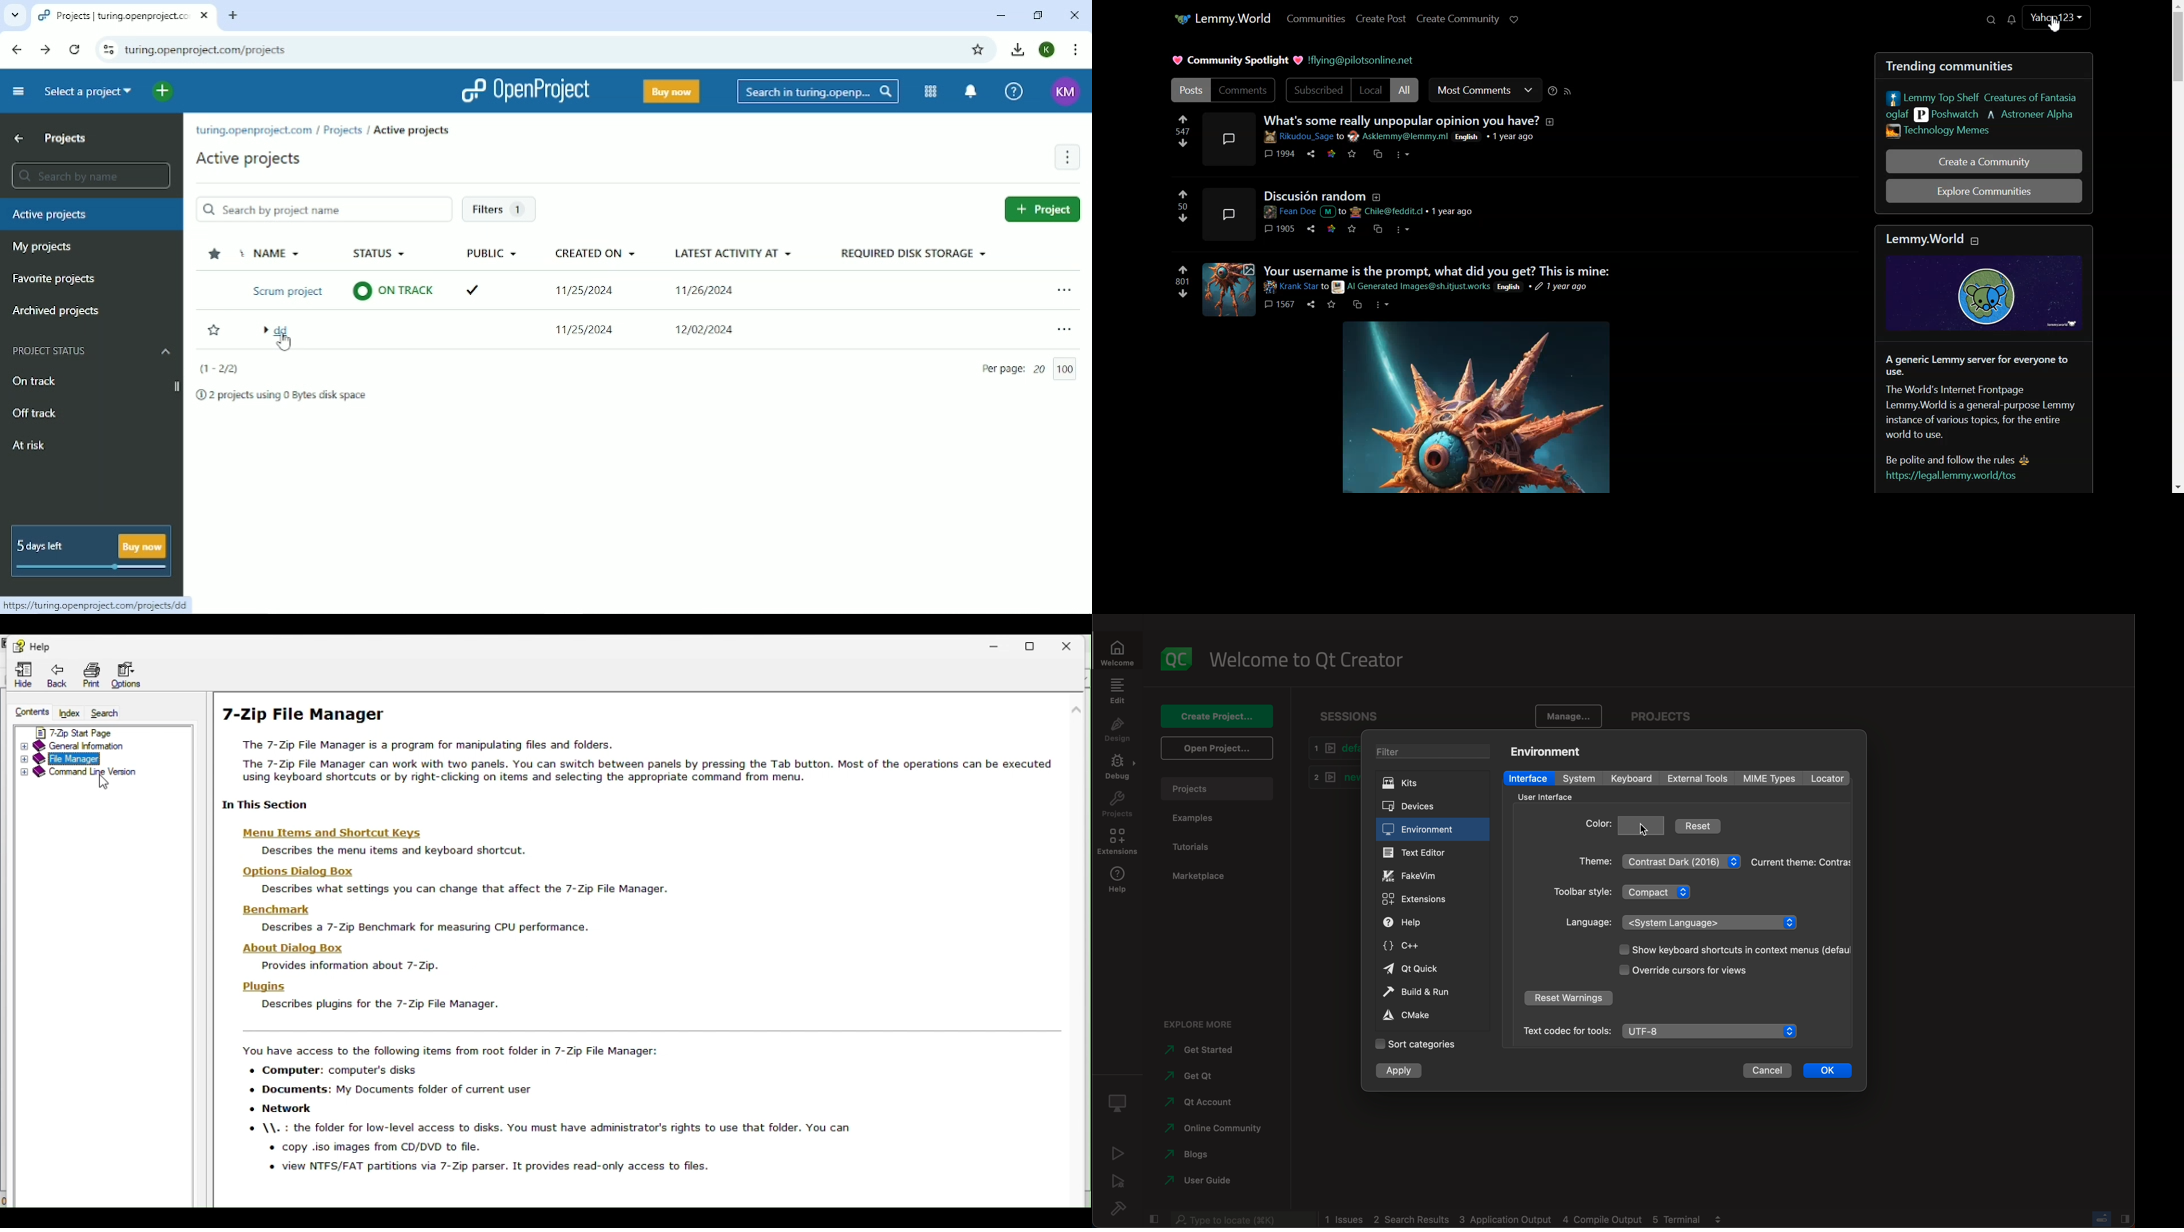  What do you see at coordinates (281, 397) in the screenshot?
I see `2 projects using 0 Bytes disk space` at bounding box center [281, 397].